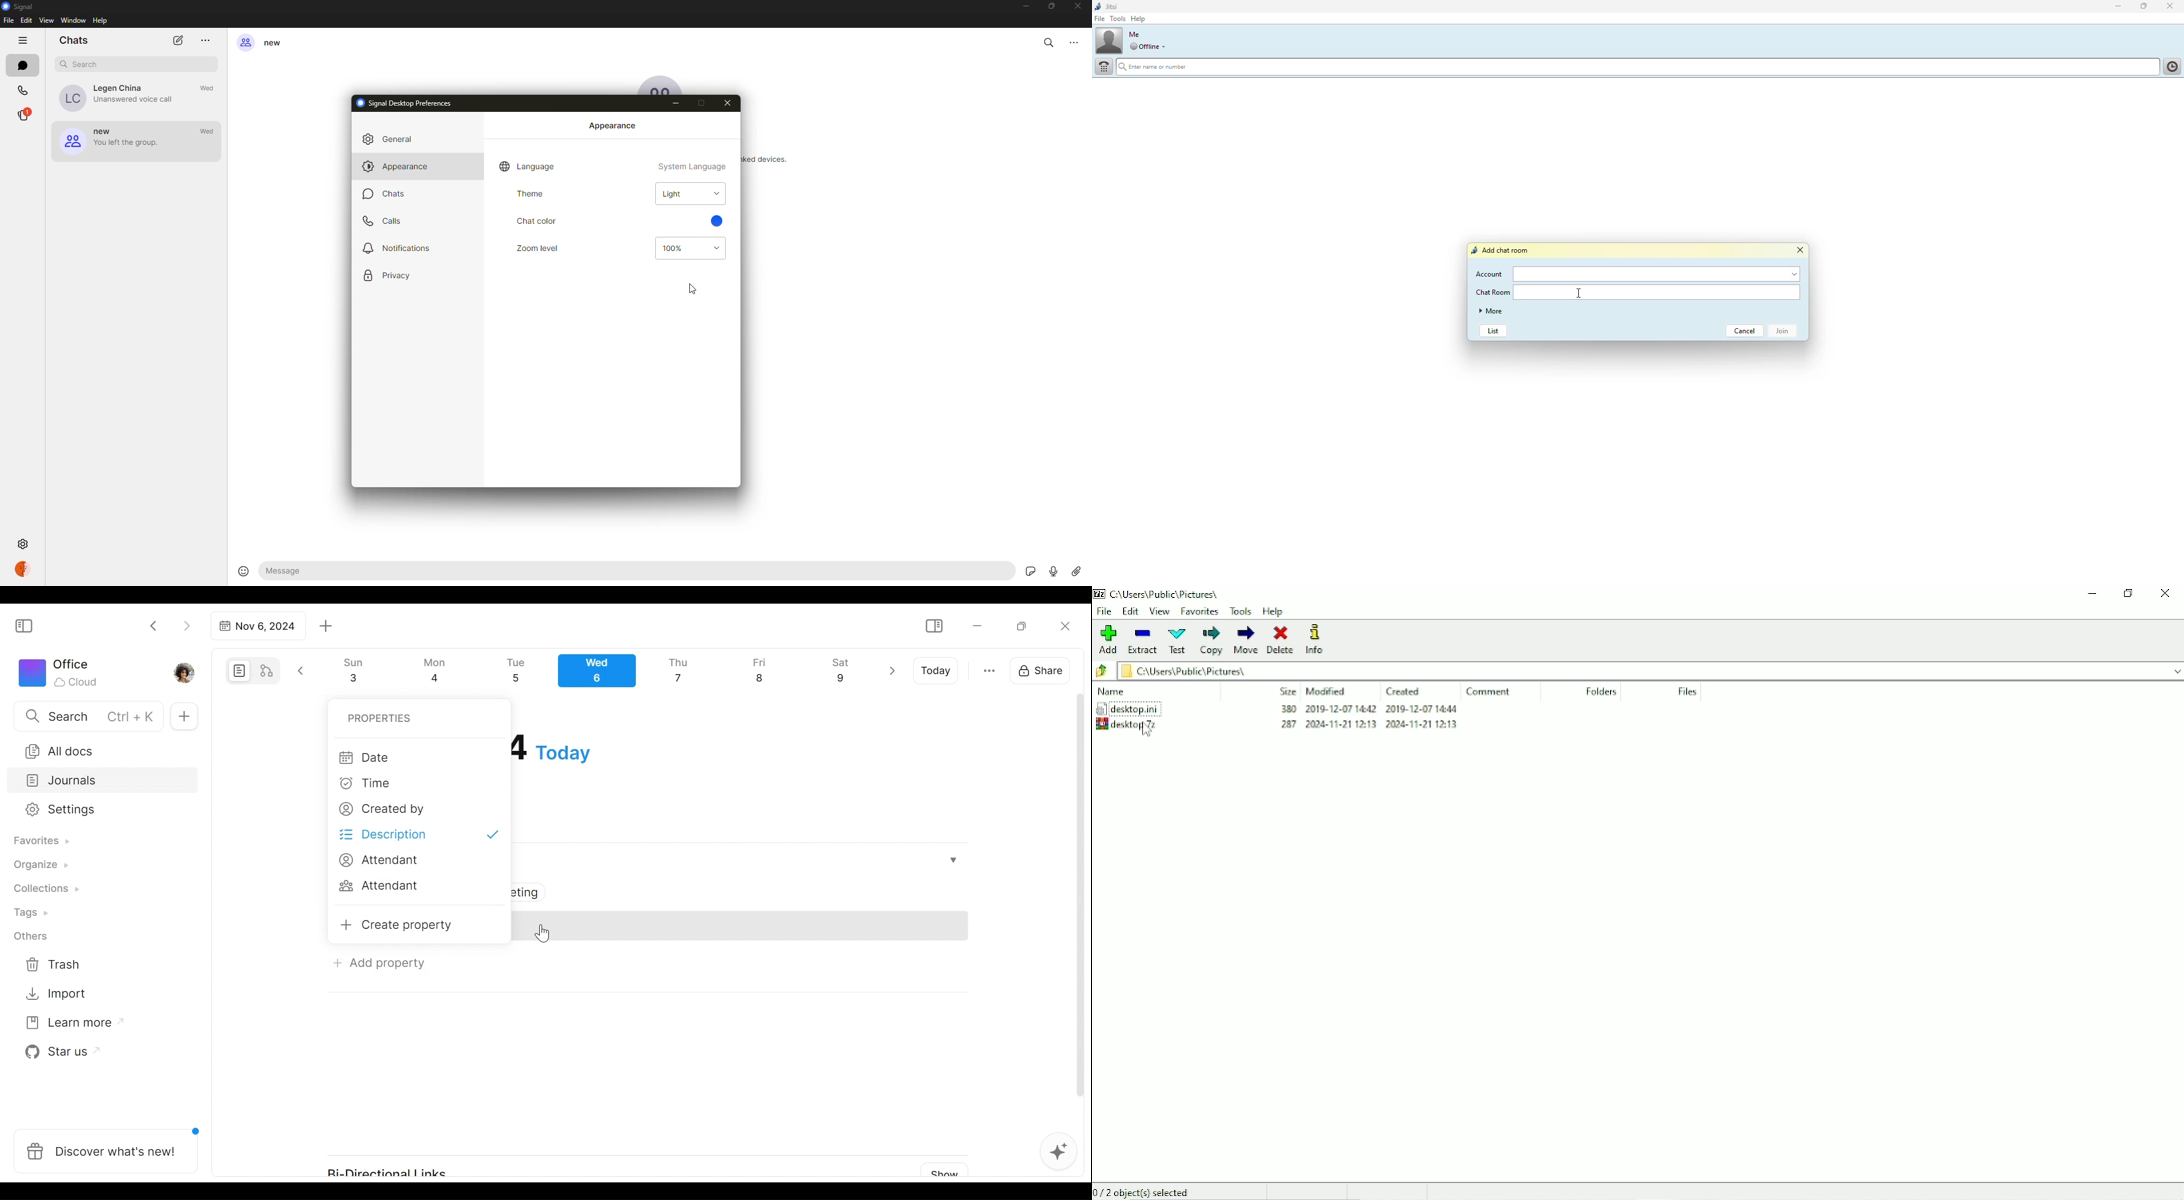 The width and height of the screenshot is (2184, 1204). What do you see at coordinates (398, 250) in the screenshot?
I see `notifications` at bounding box center [398, 250].